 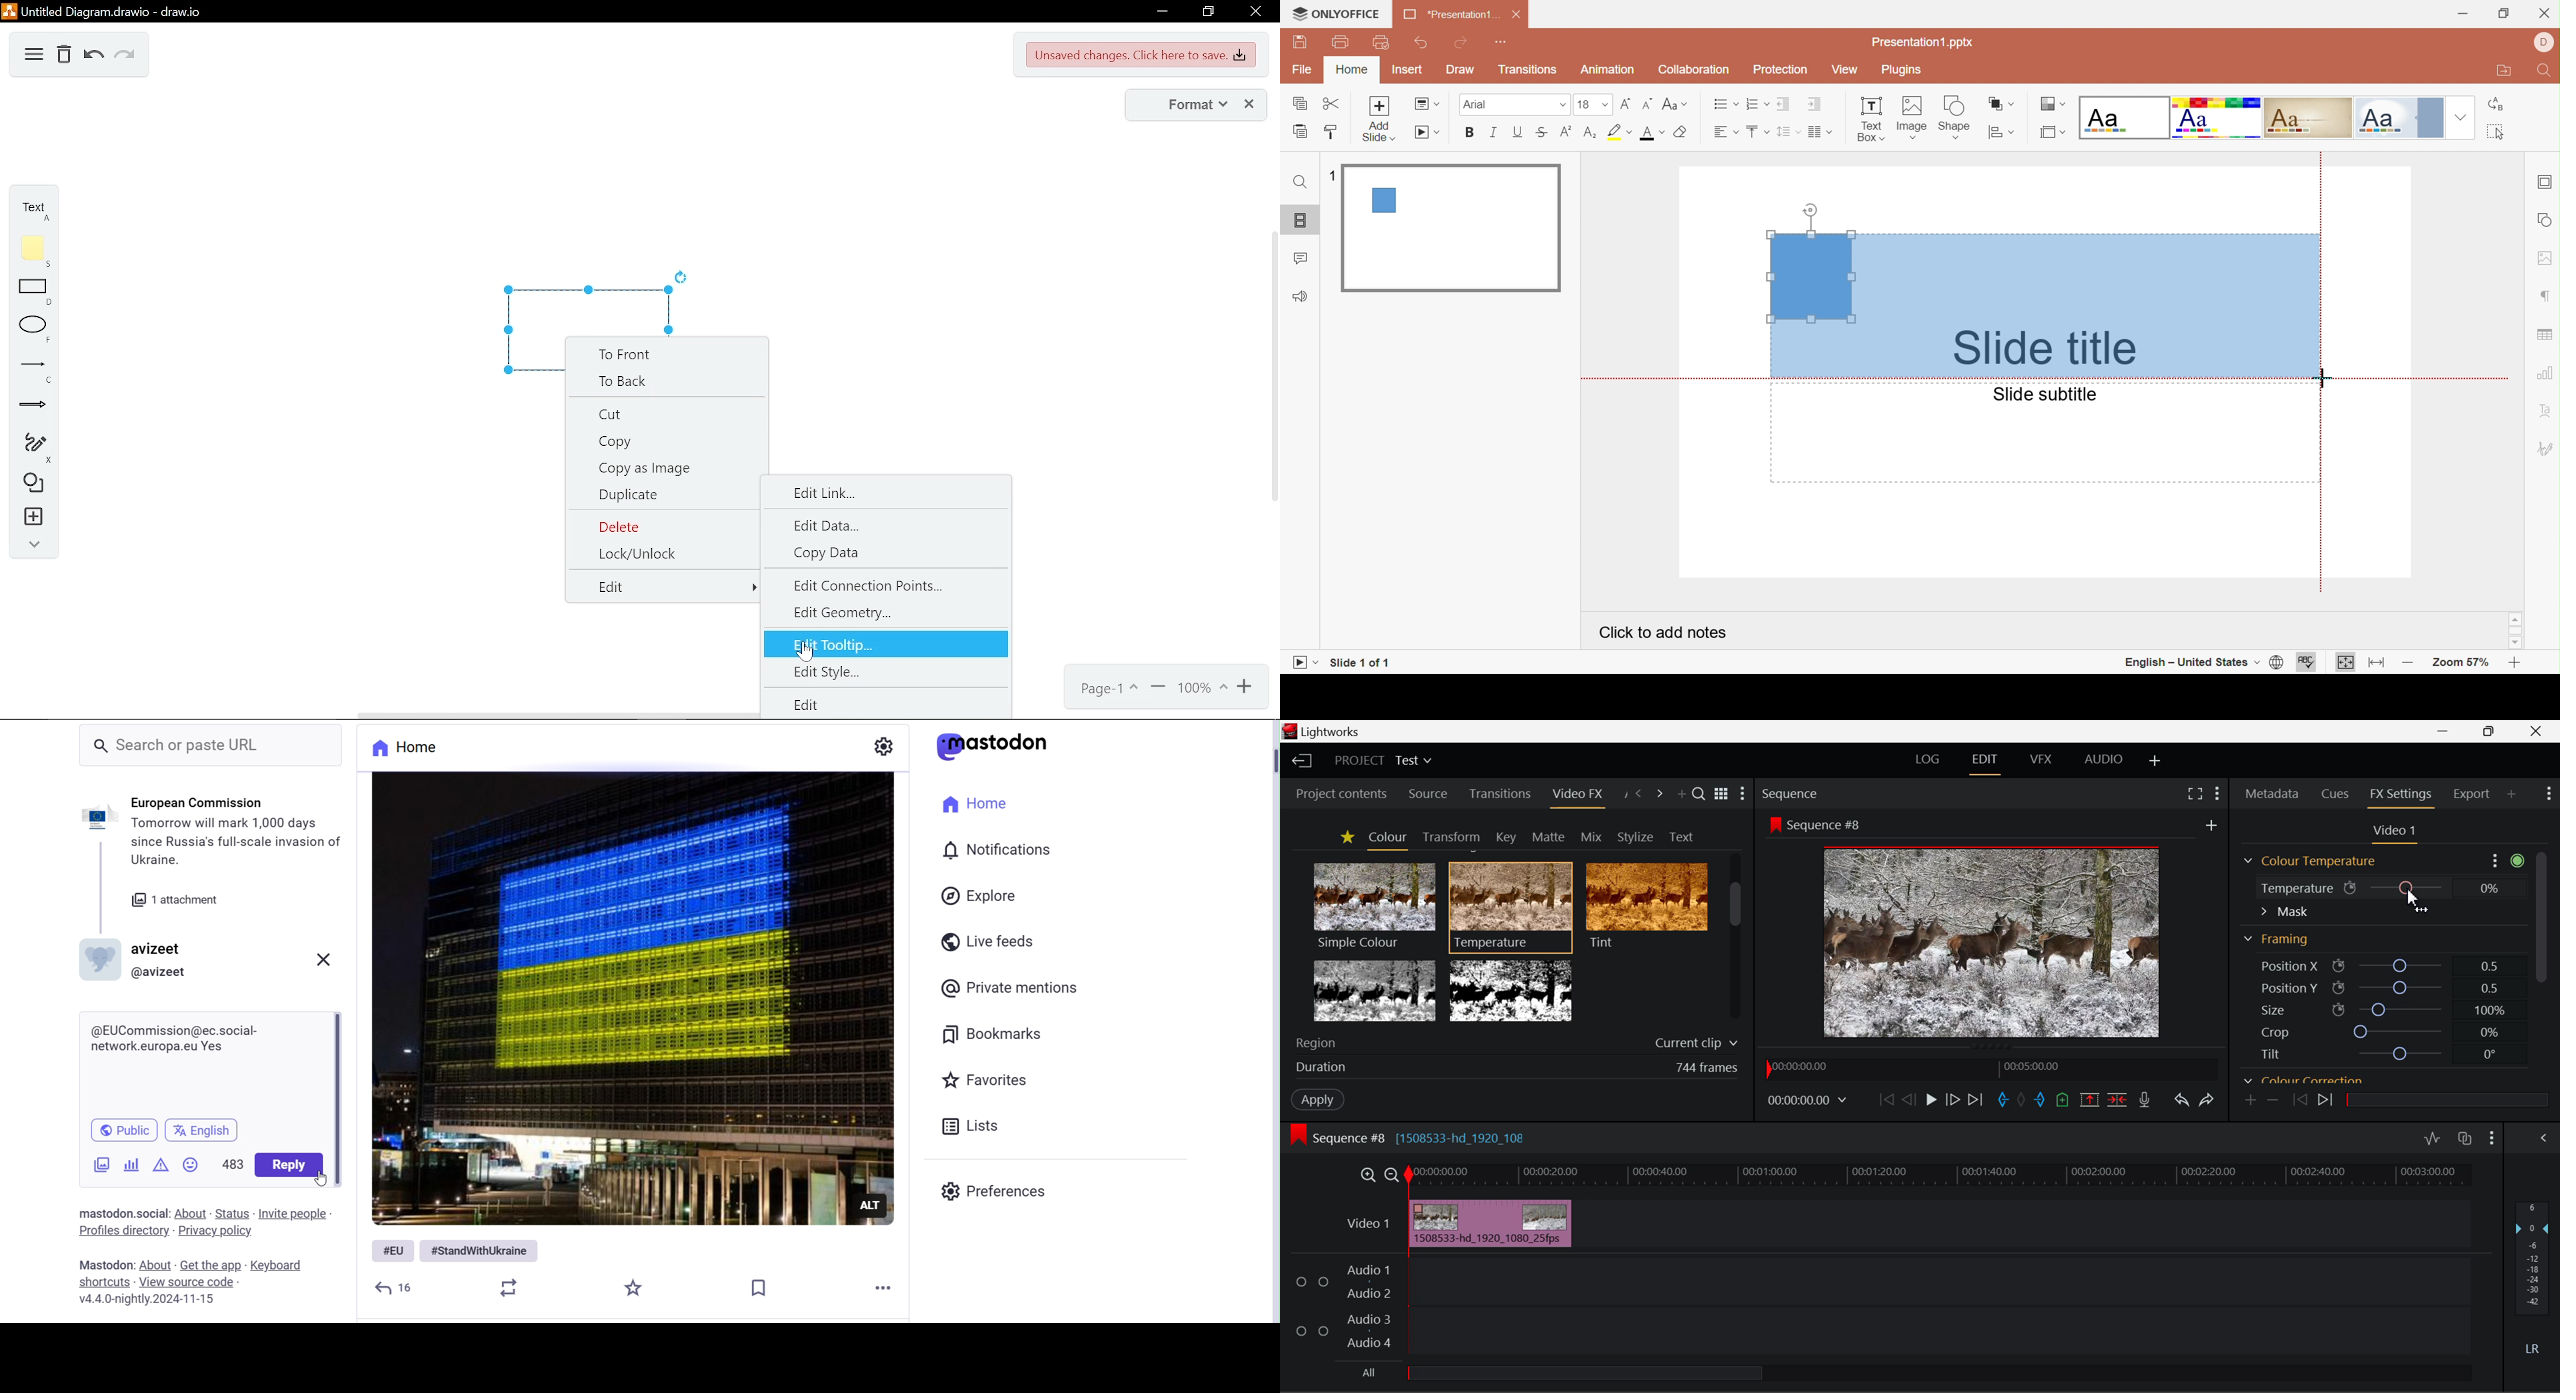 What do you see at coordinates (220, 861) in the screenshot?
I see `Post Information` at bounding box center [220, 861].